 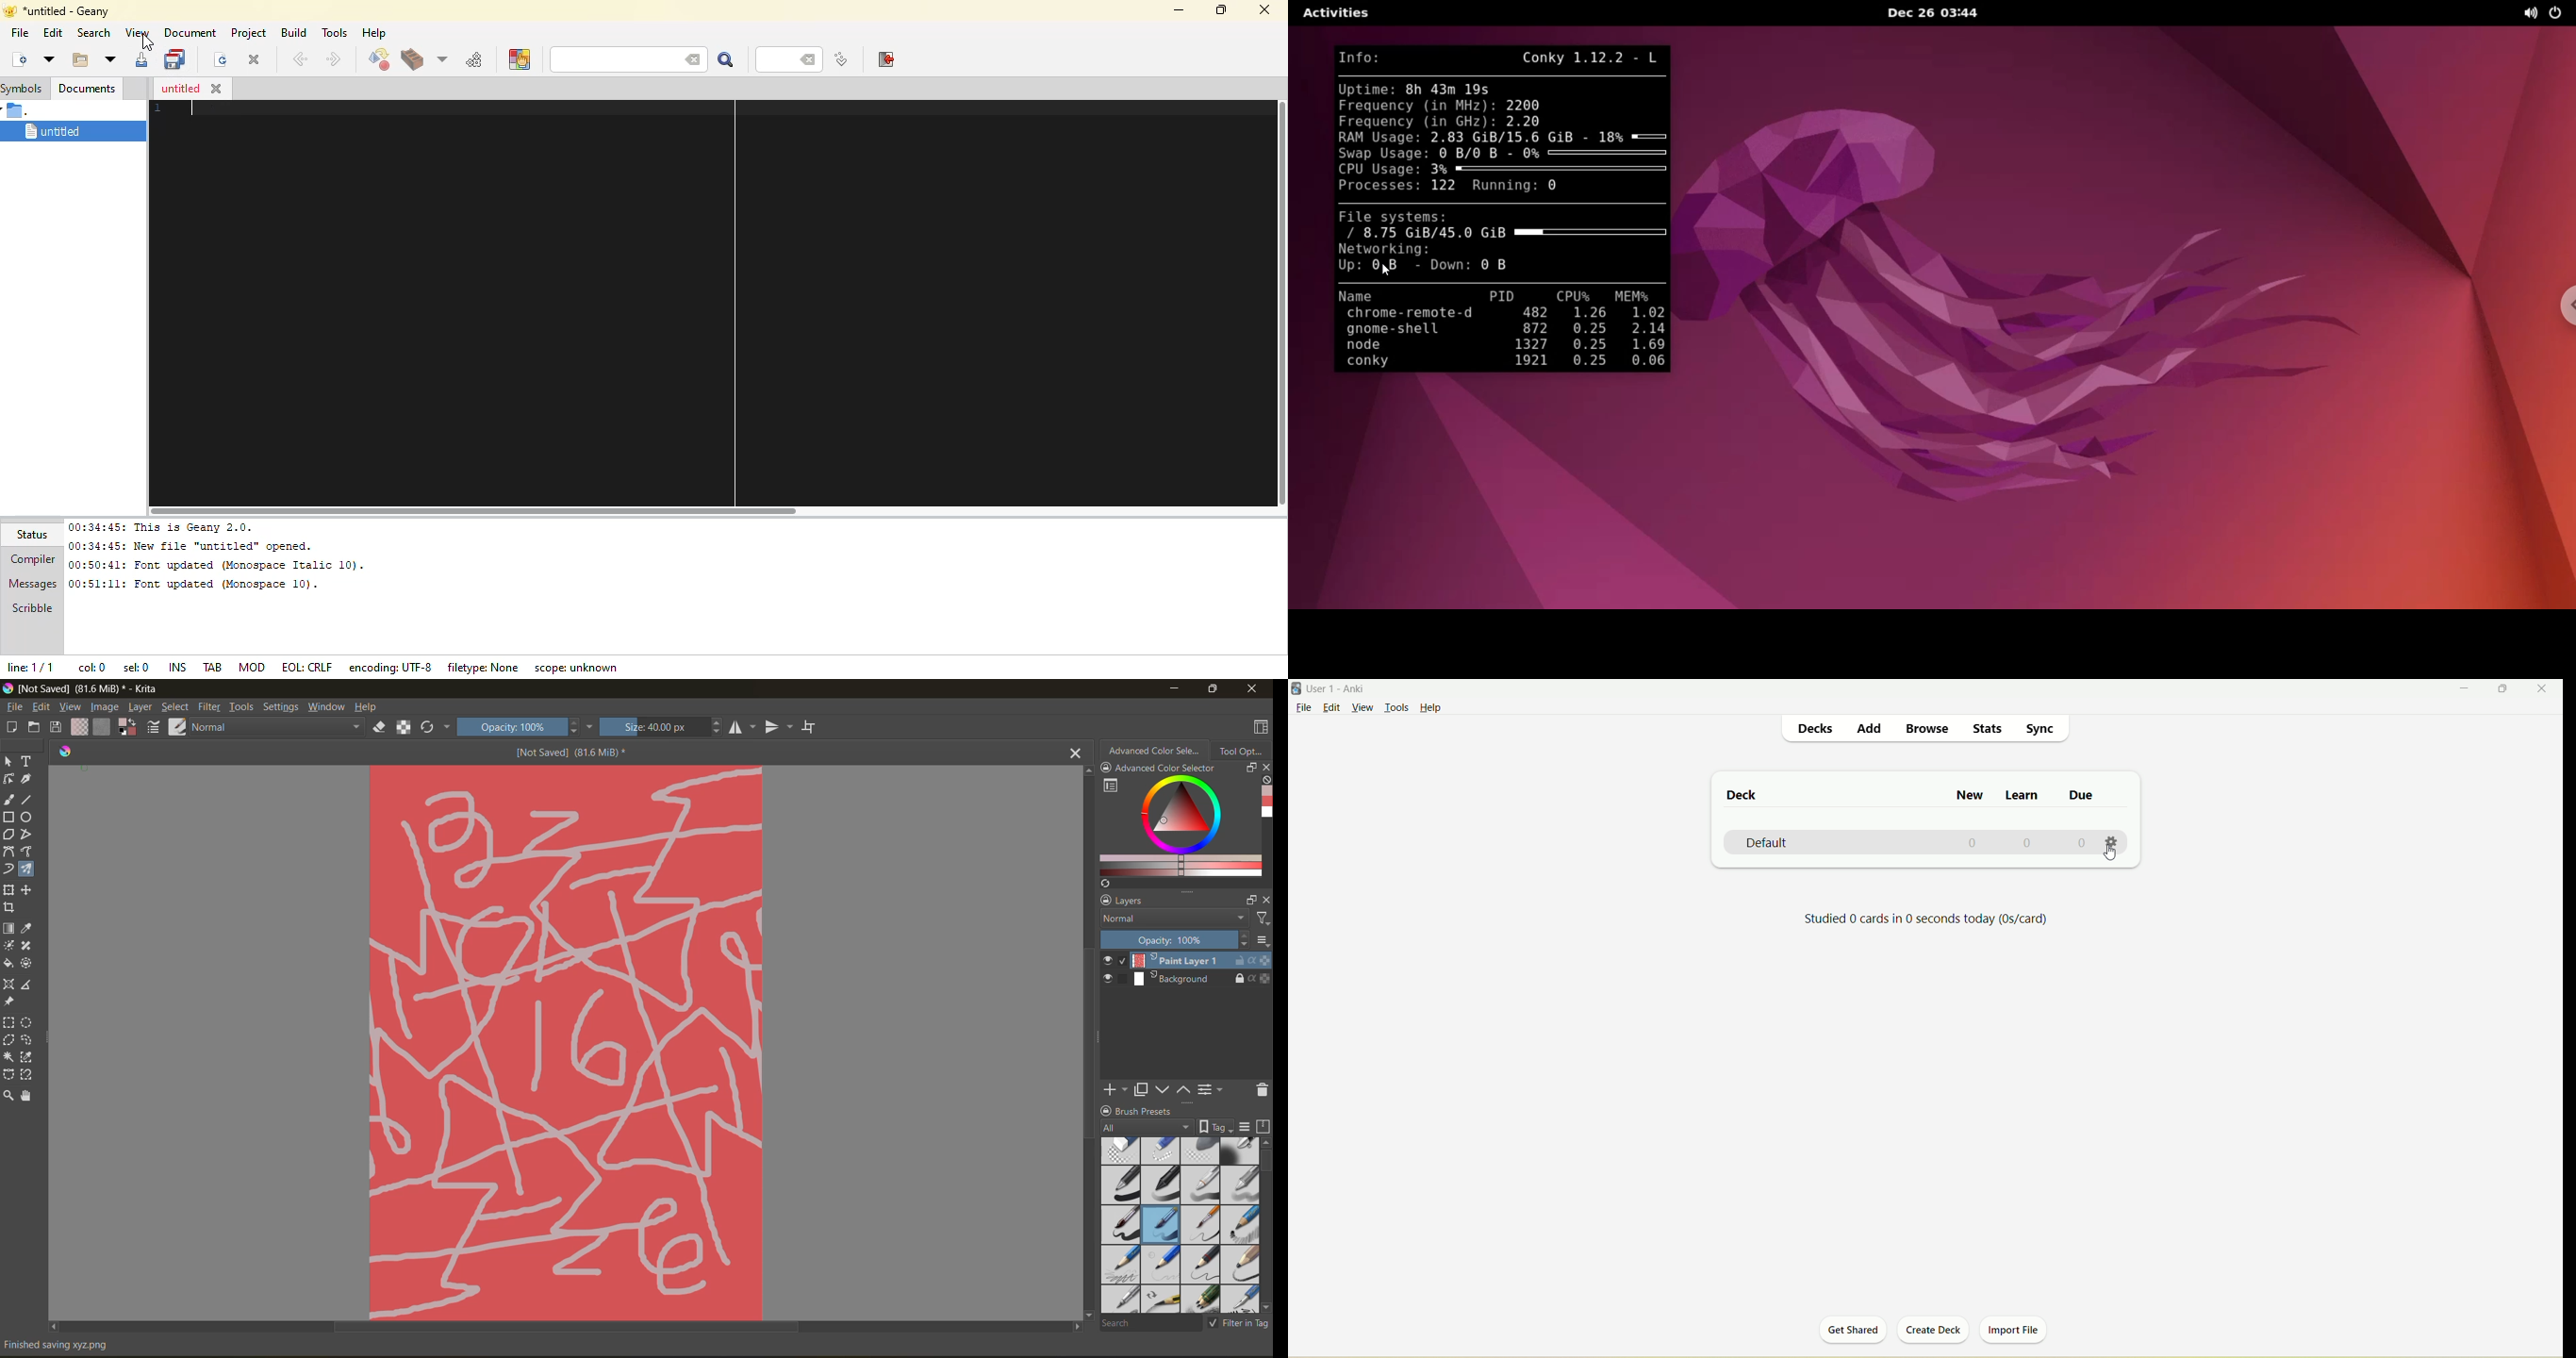 I want to click on back space, so click(x=810, y=60).